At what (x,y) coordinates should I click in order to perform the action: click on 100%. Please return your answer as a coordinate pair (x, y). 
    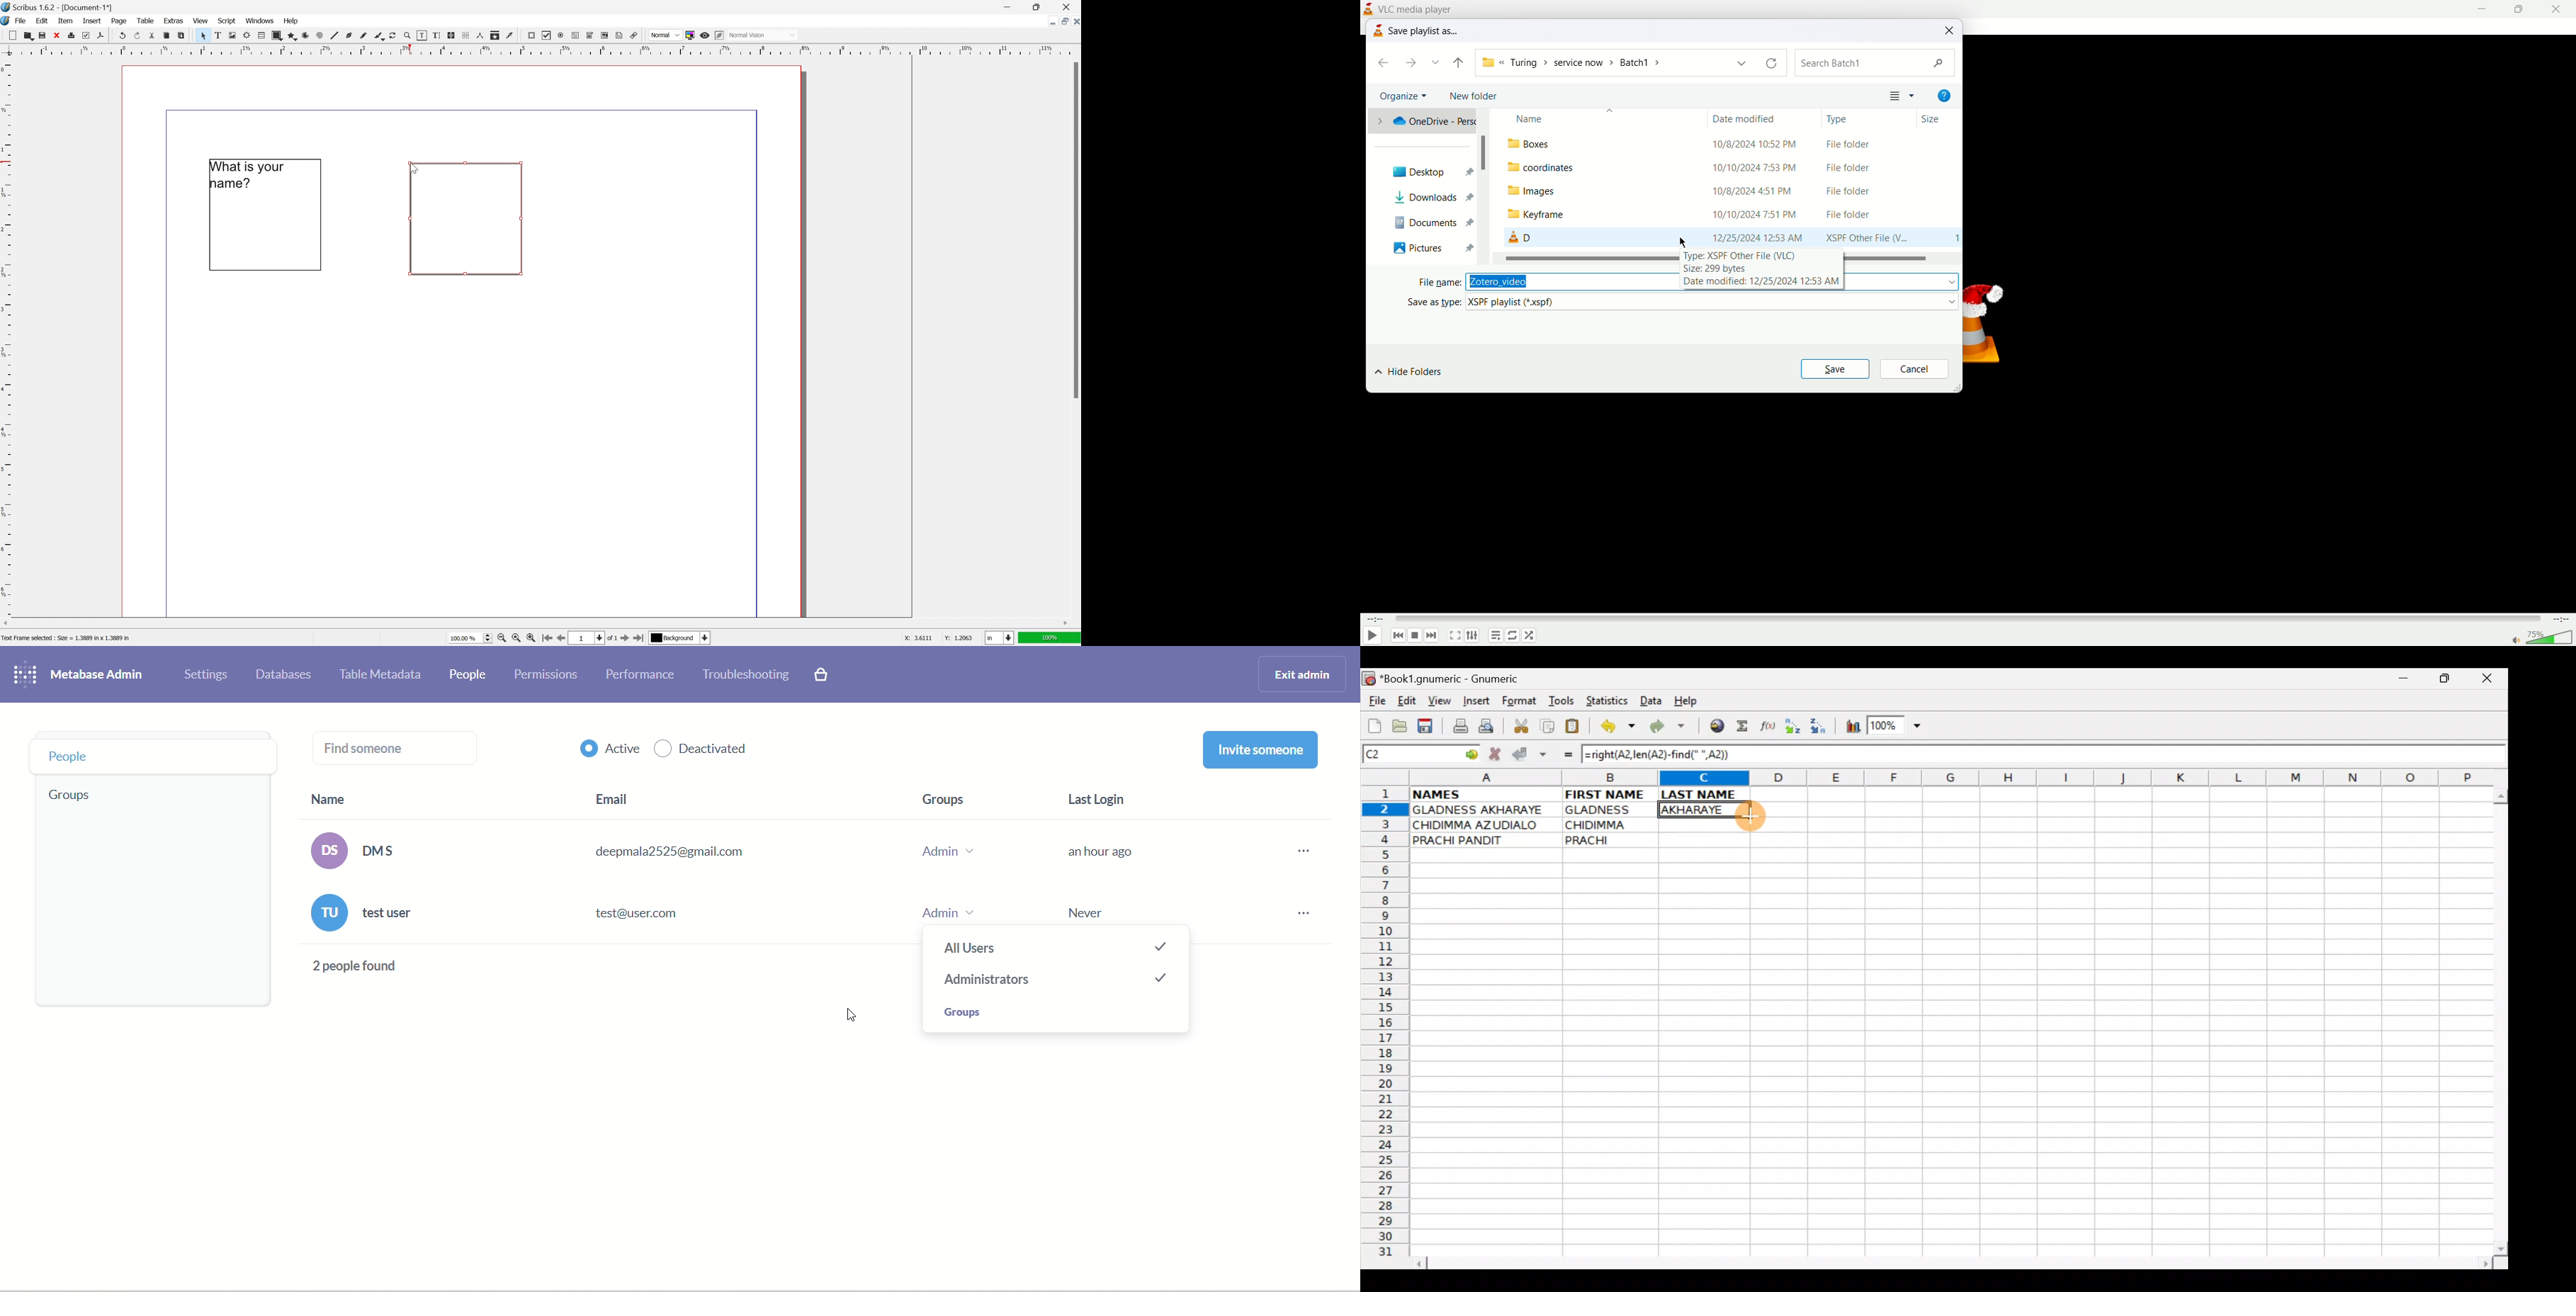
    Looking at the image, I should click on (1050, 640).